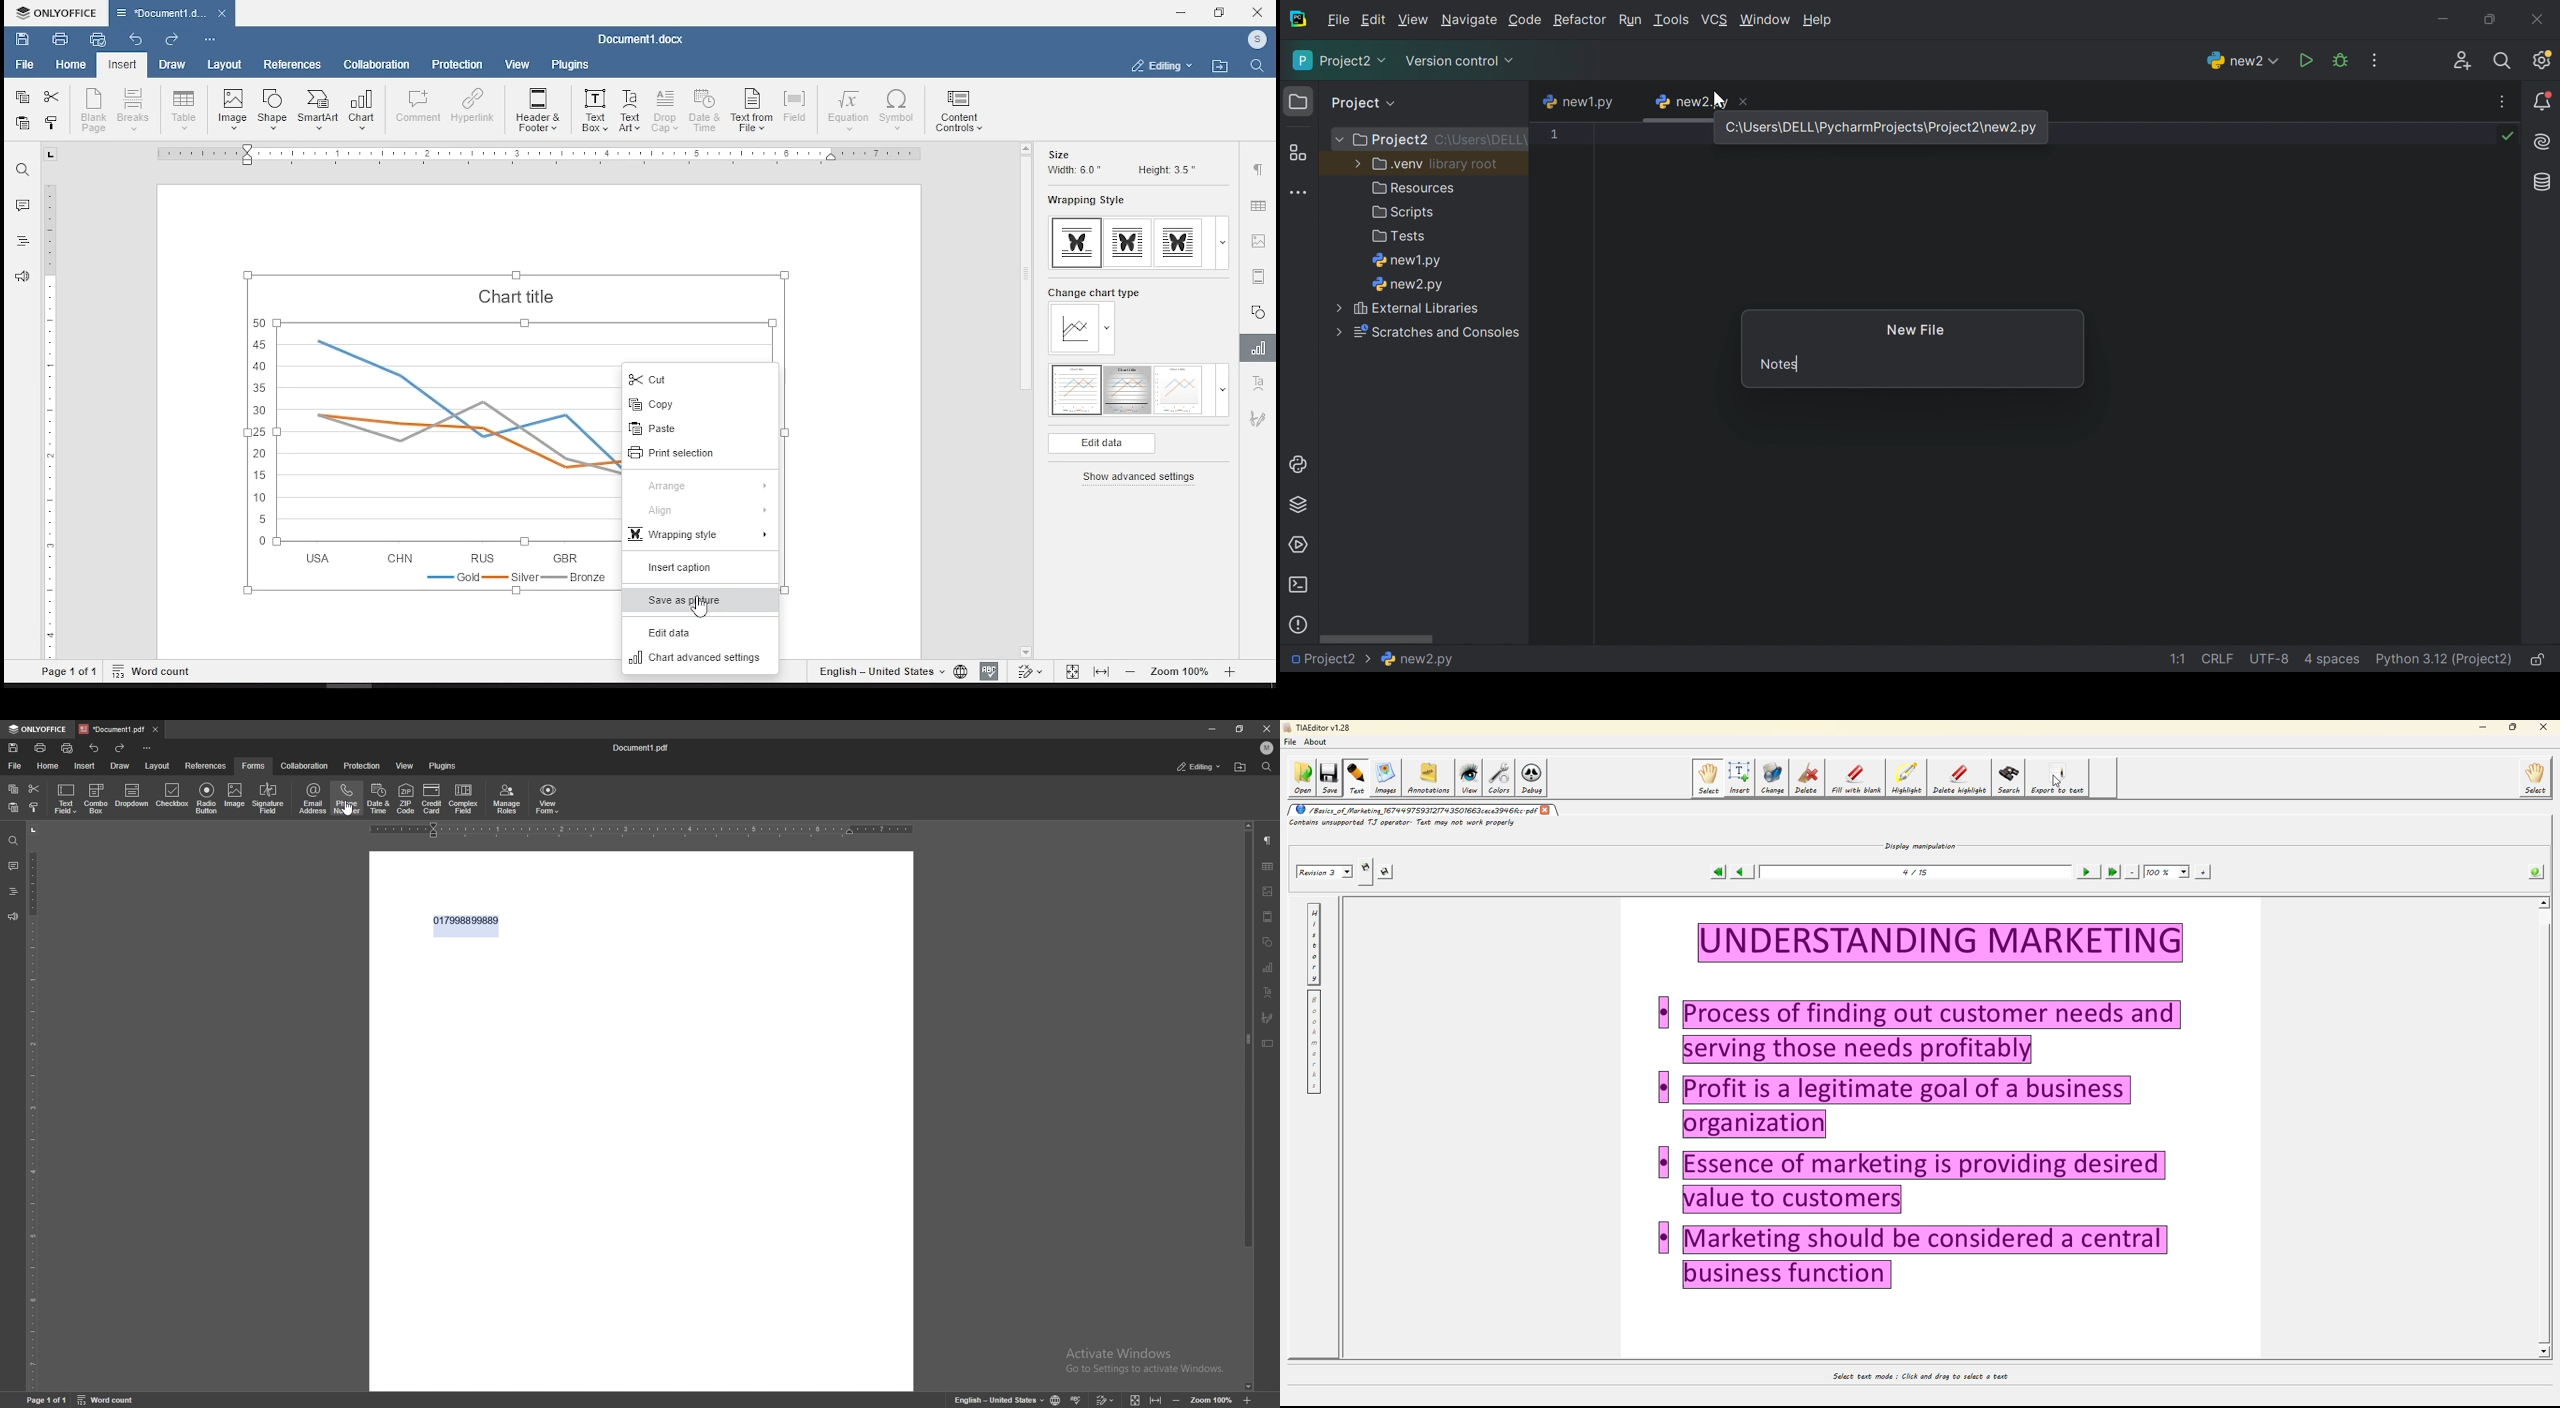 The image size is (2576, 1428). I want to click on resize, so click(1241, 729).